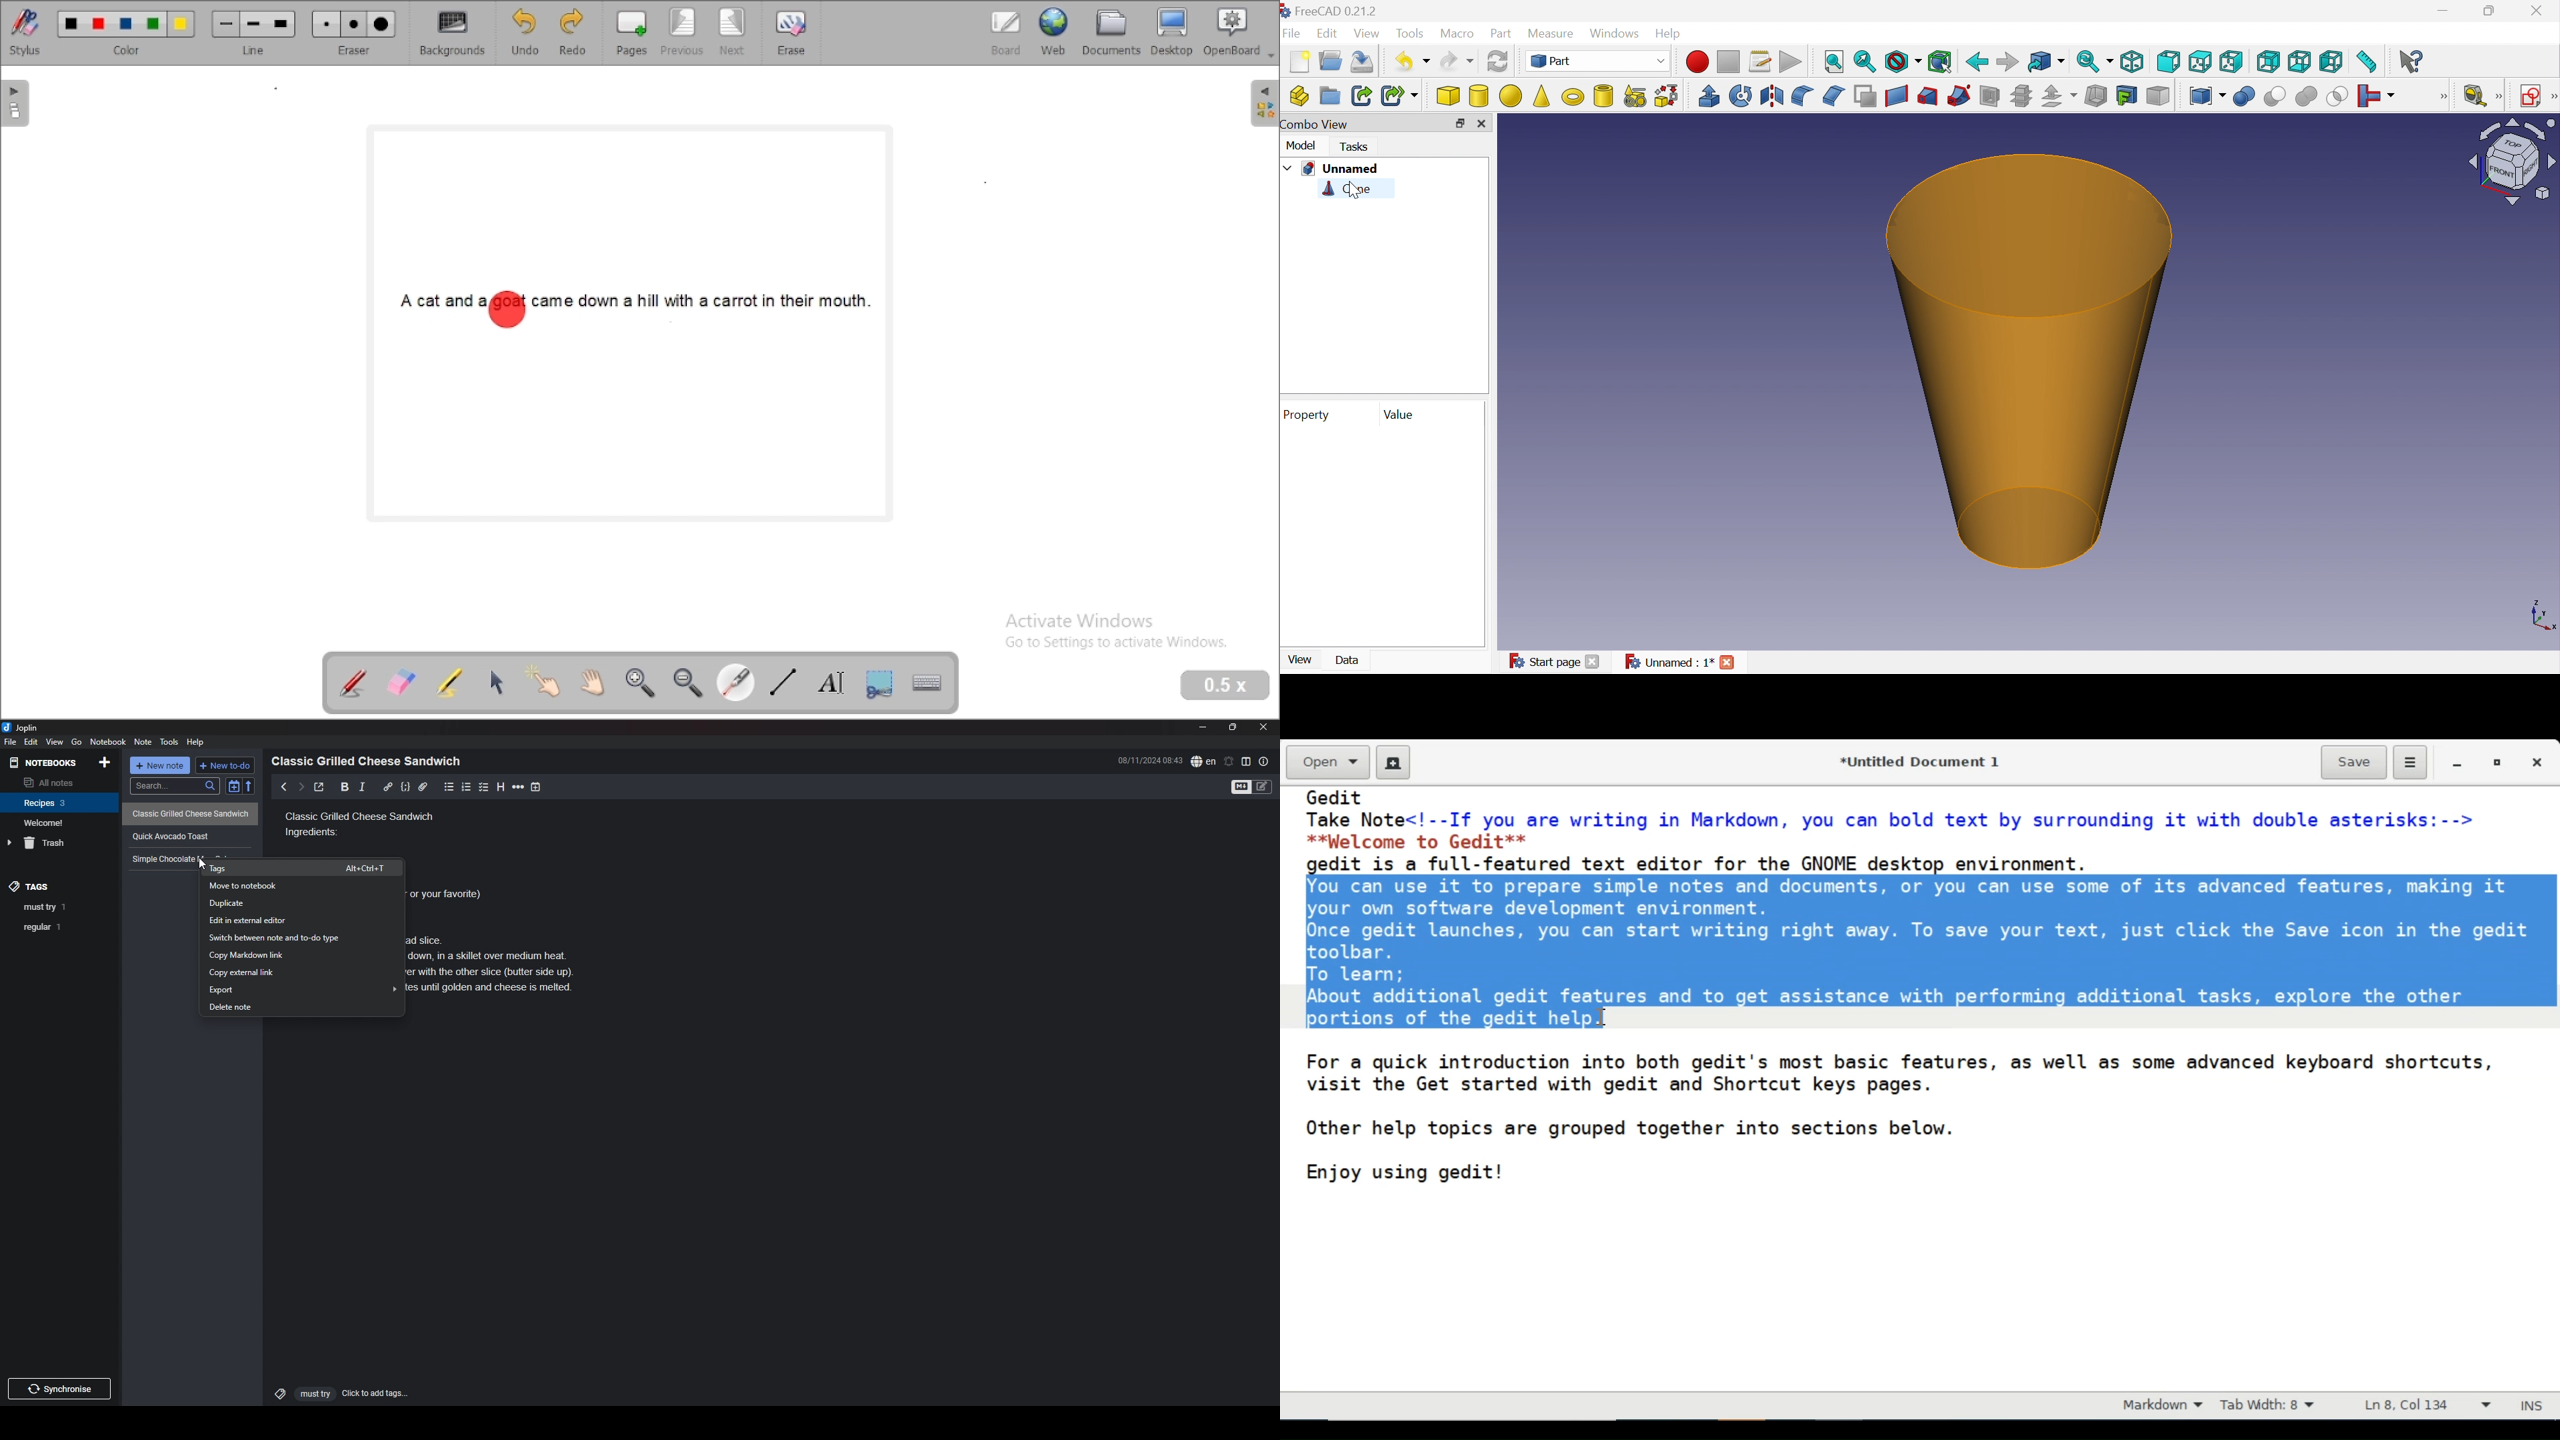  Describe the element at coordinates (303, 955) in the screenshot. I see `copy markdown link` at that location.